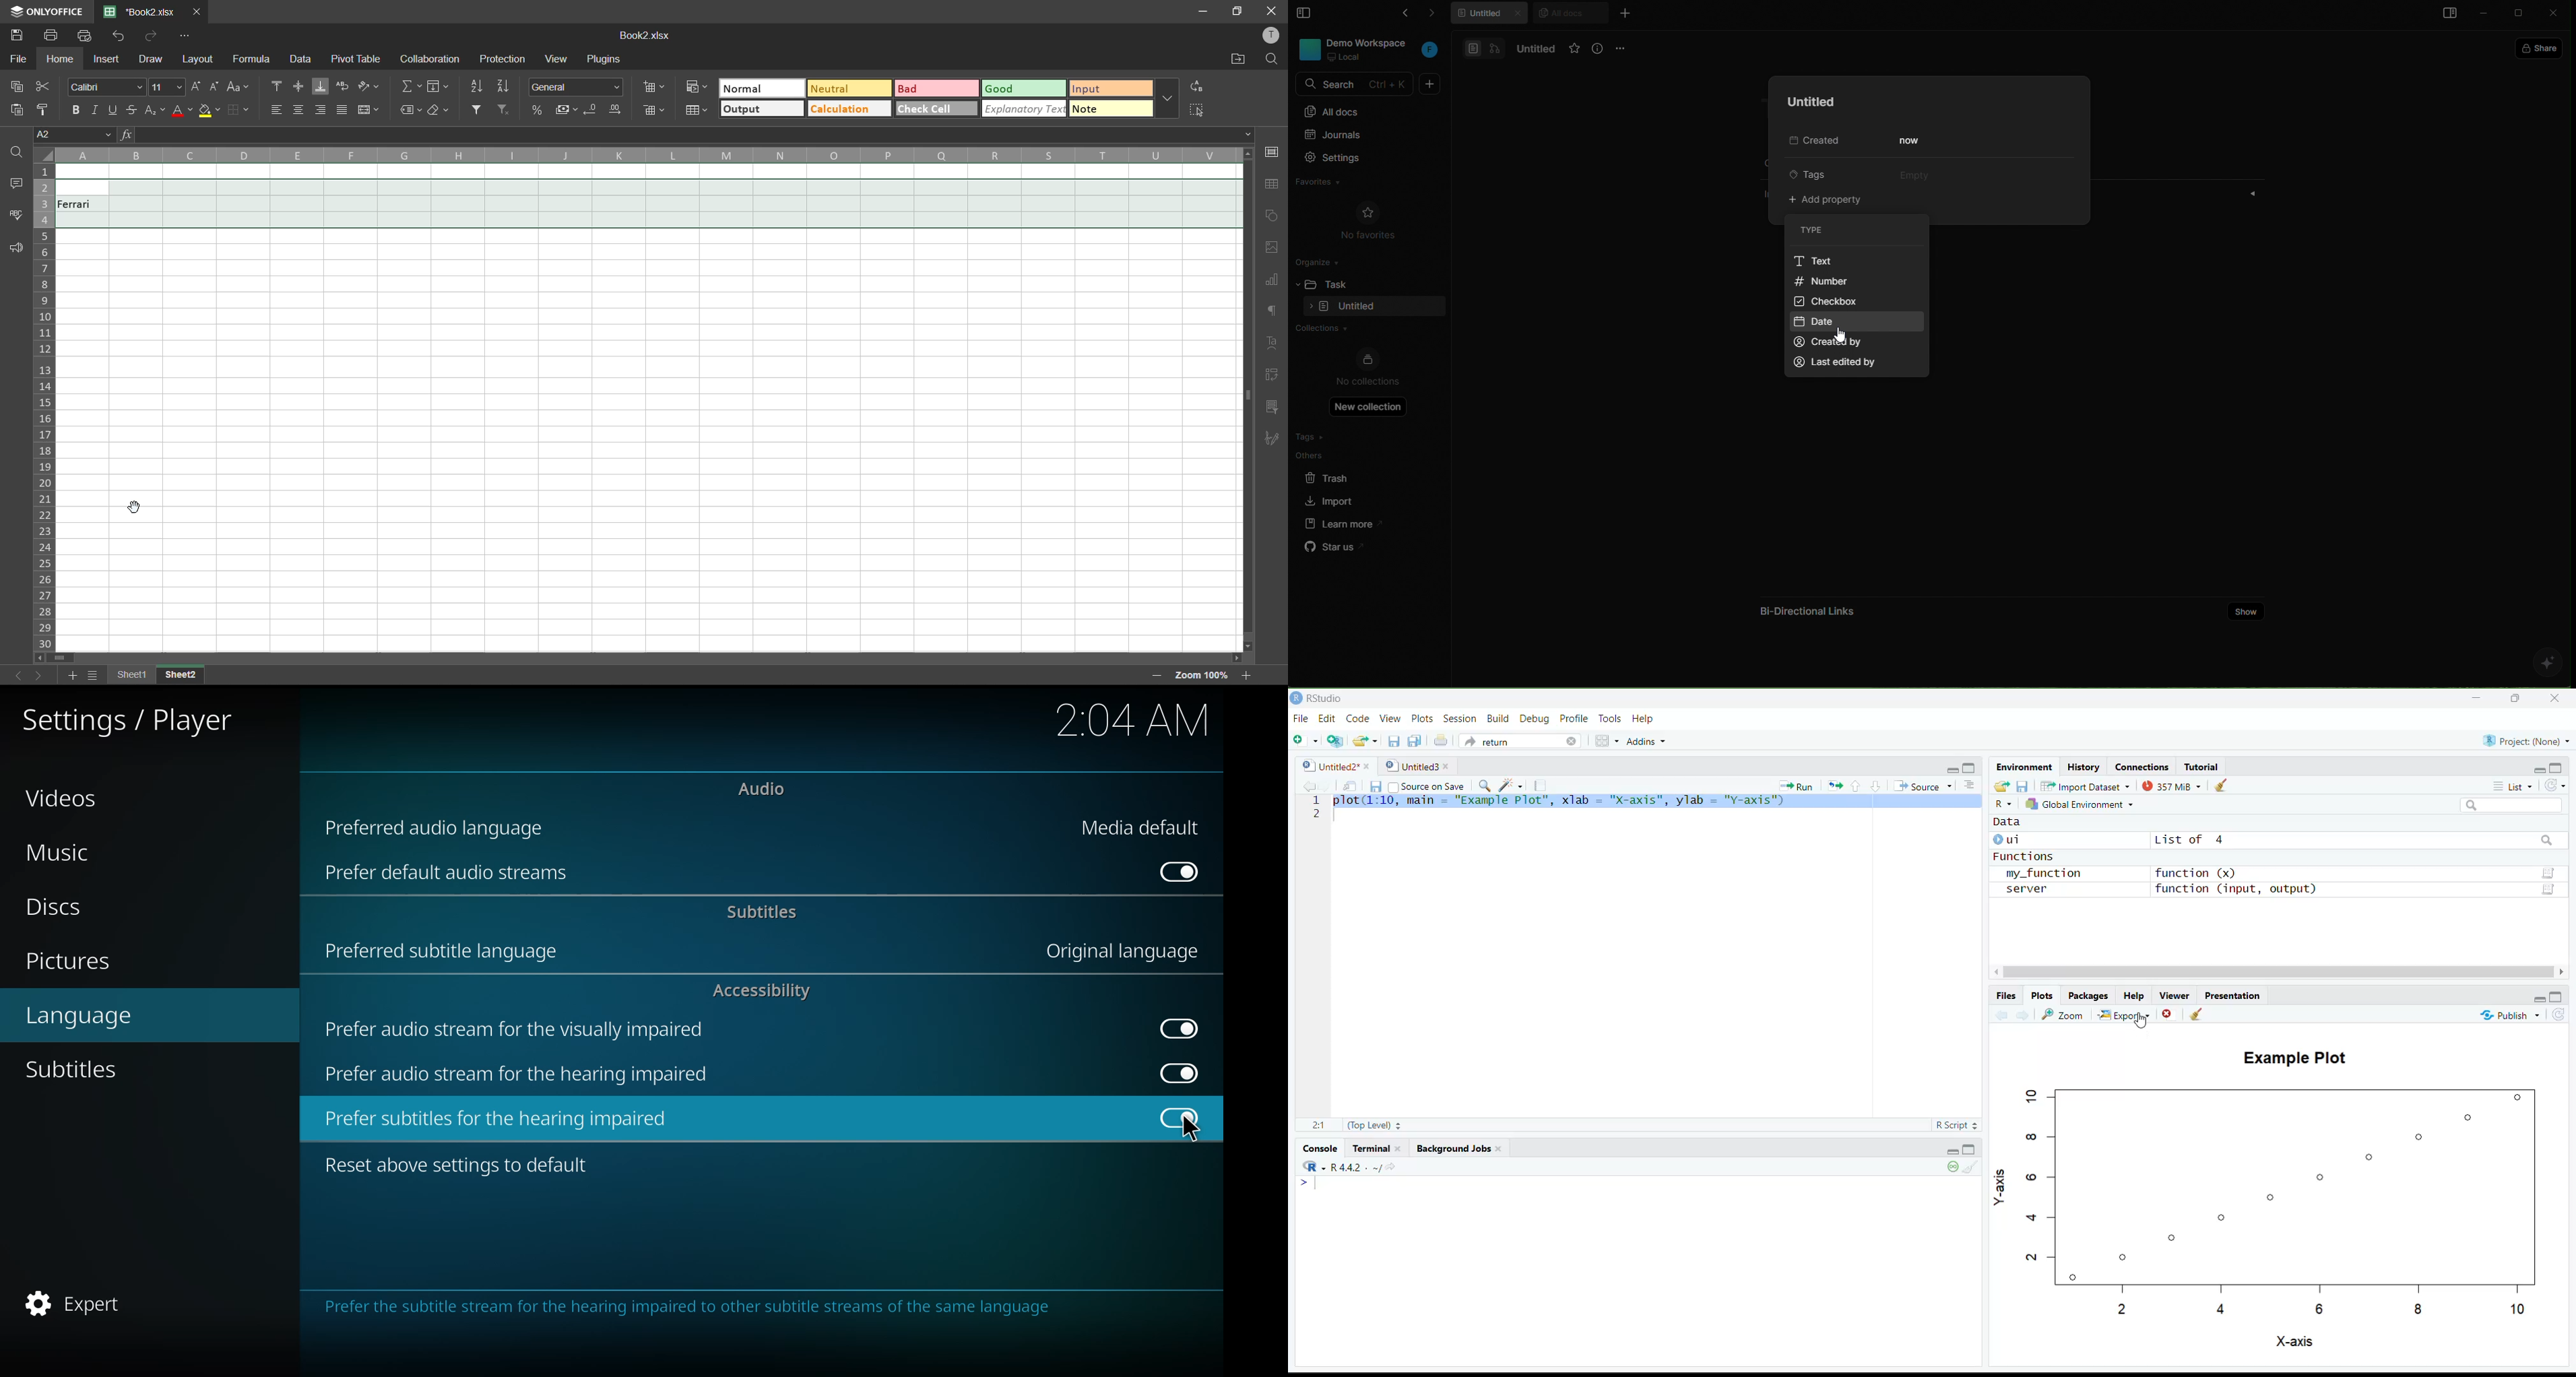  What do you see at coordinates (1273, 185) in the screenshot?
I see `table` at bounding box center [1273, 185].